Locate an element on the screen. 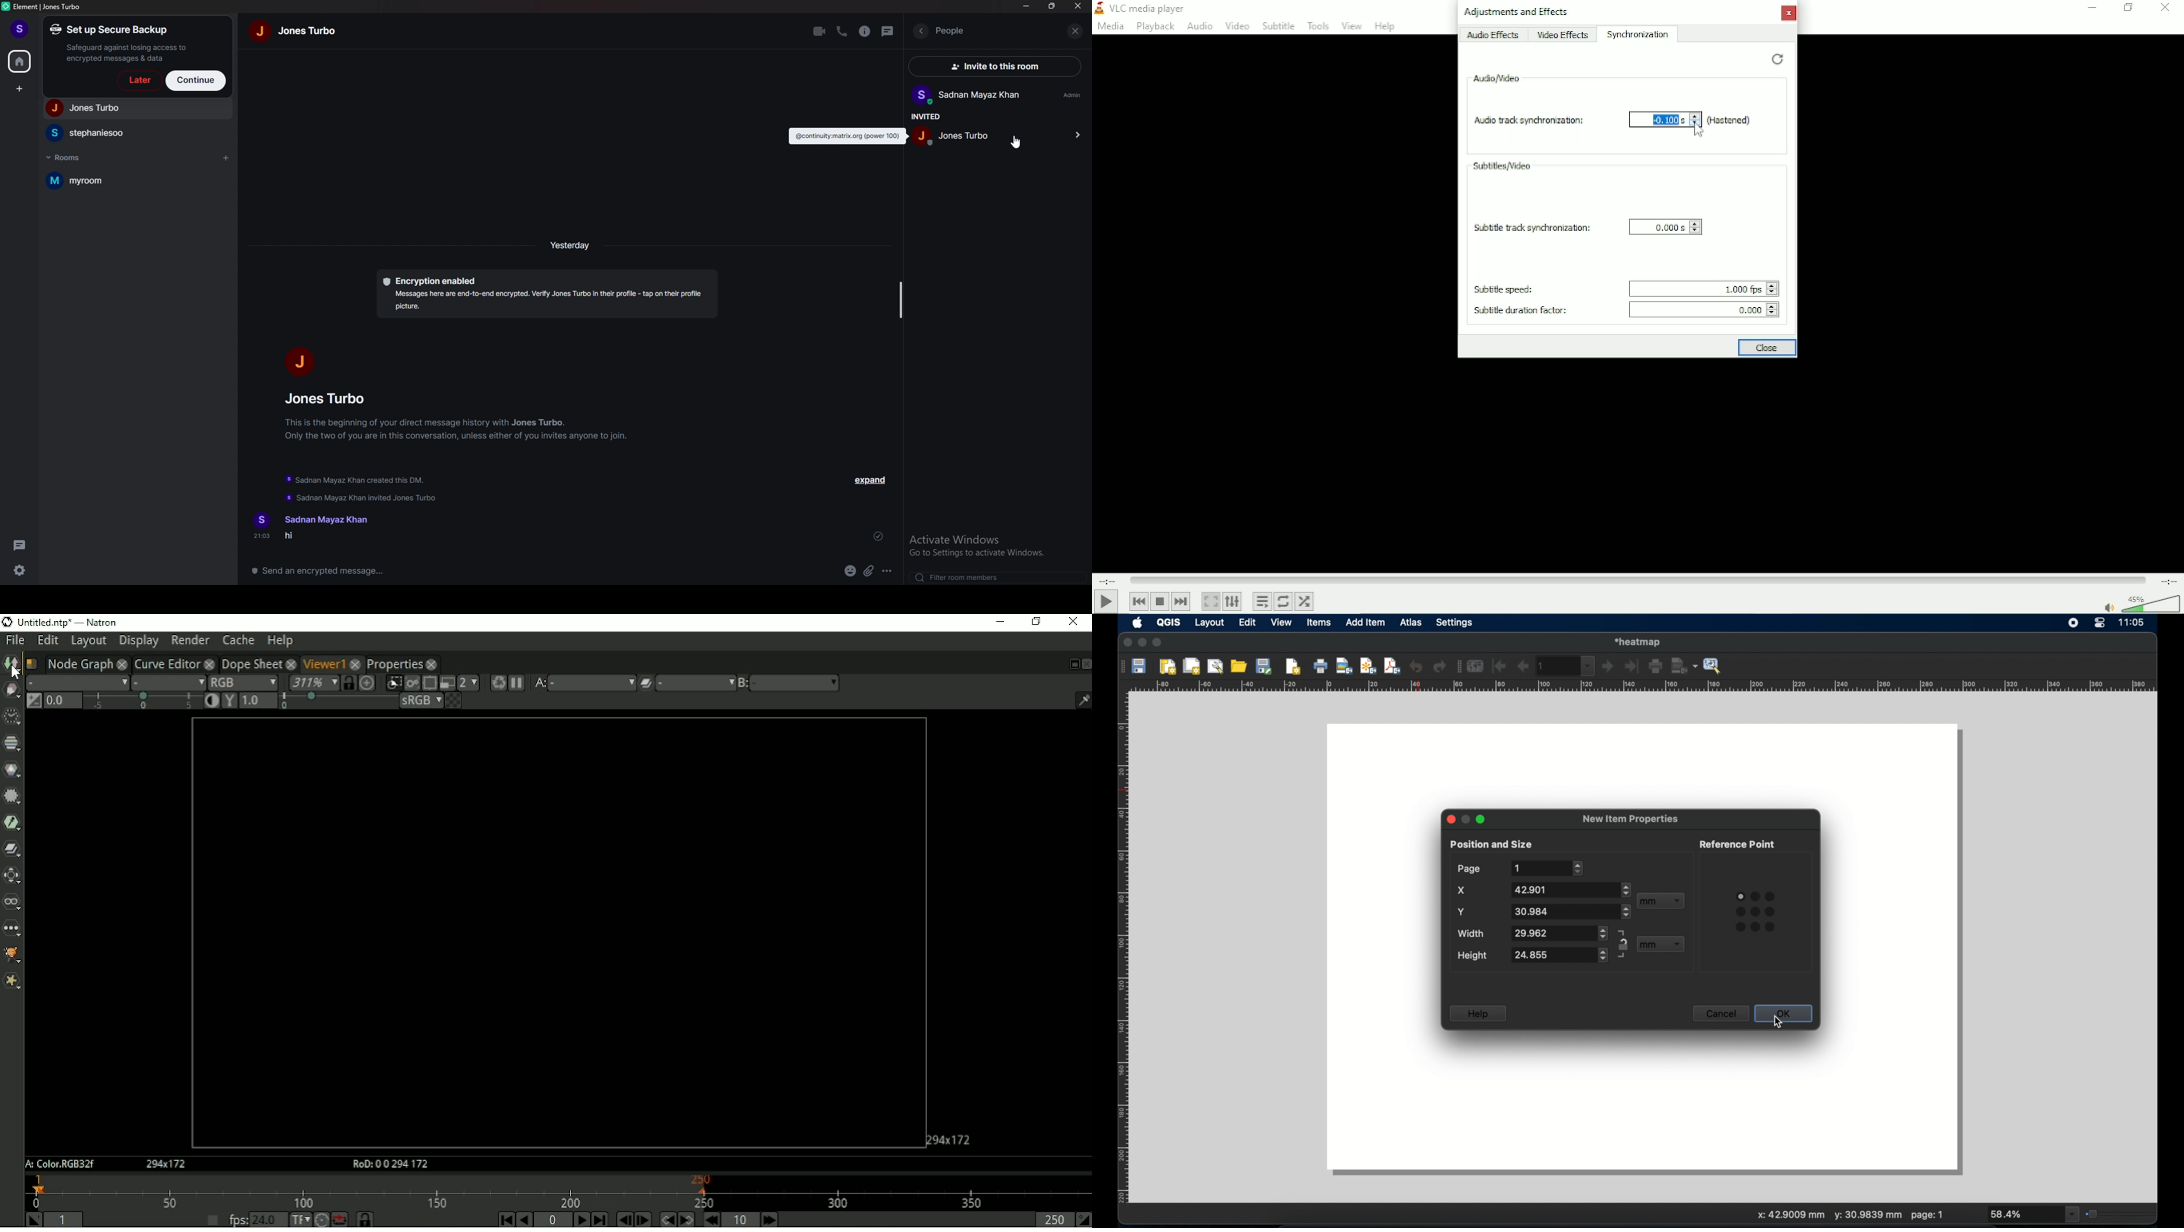 This screenshot has height=1232, width=2184. view is located at coordinates (1281, 623).